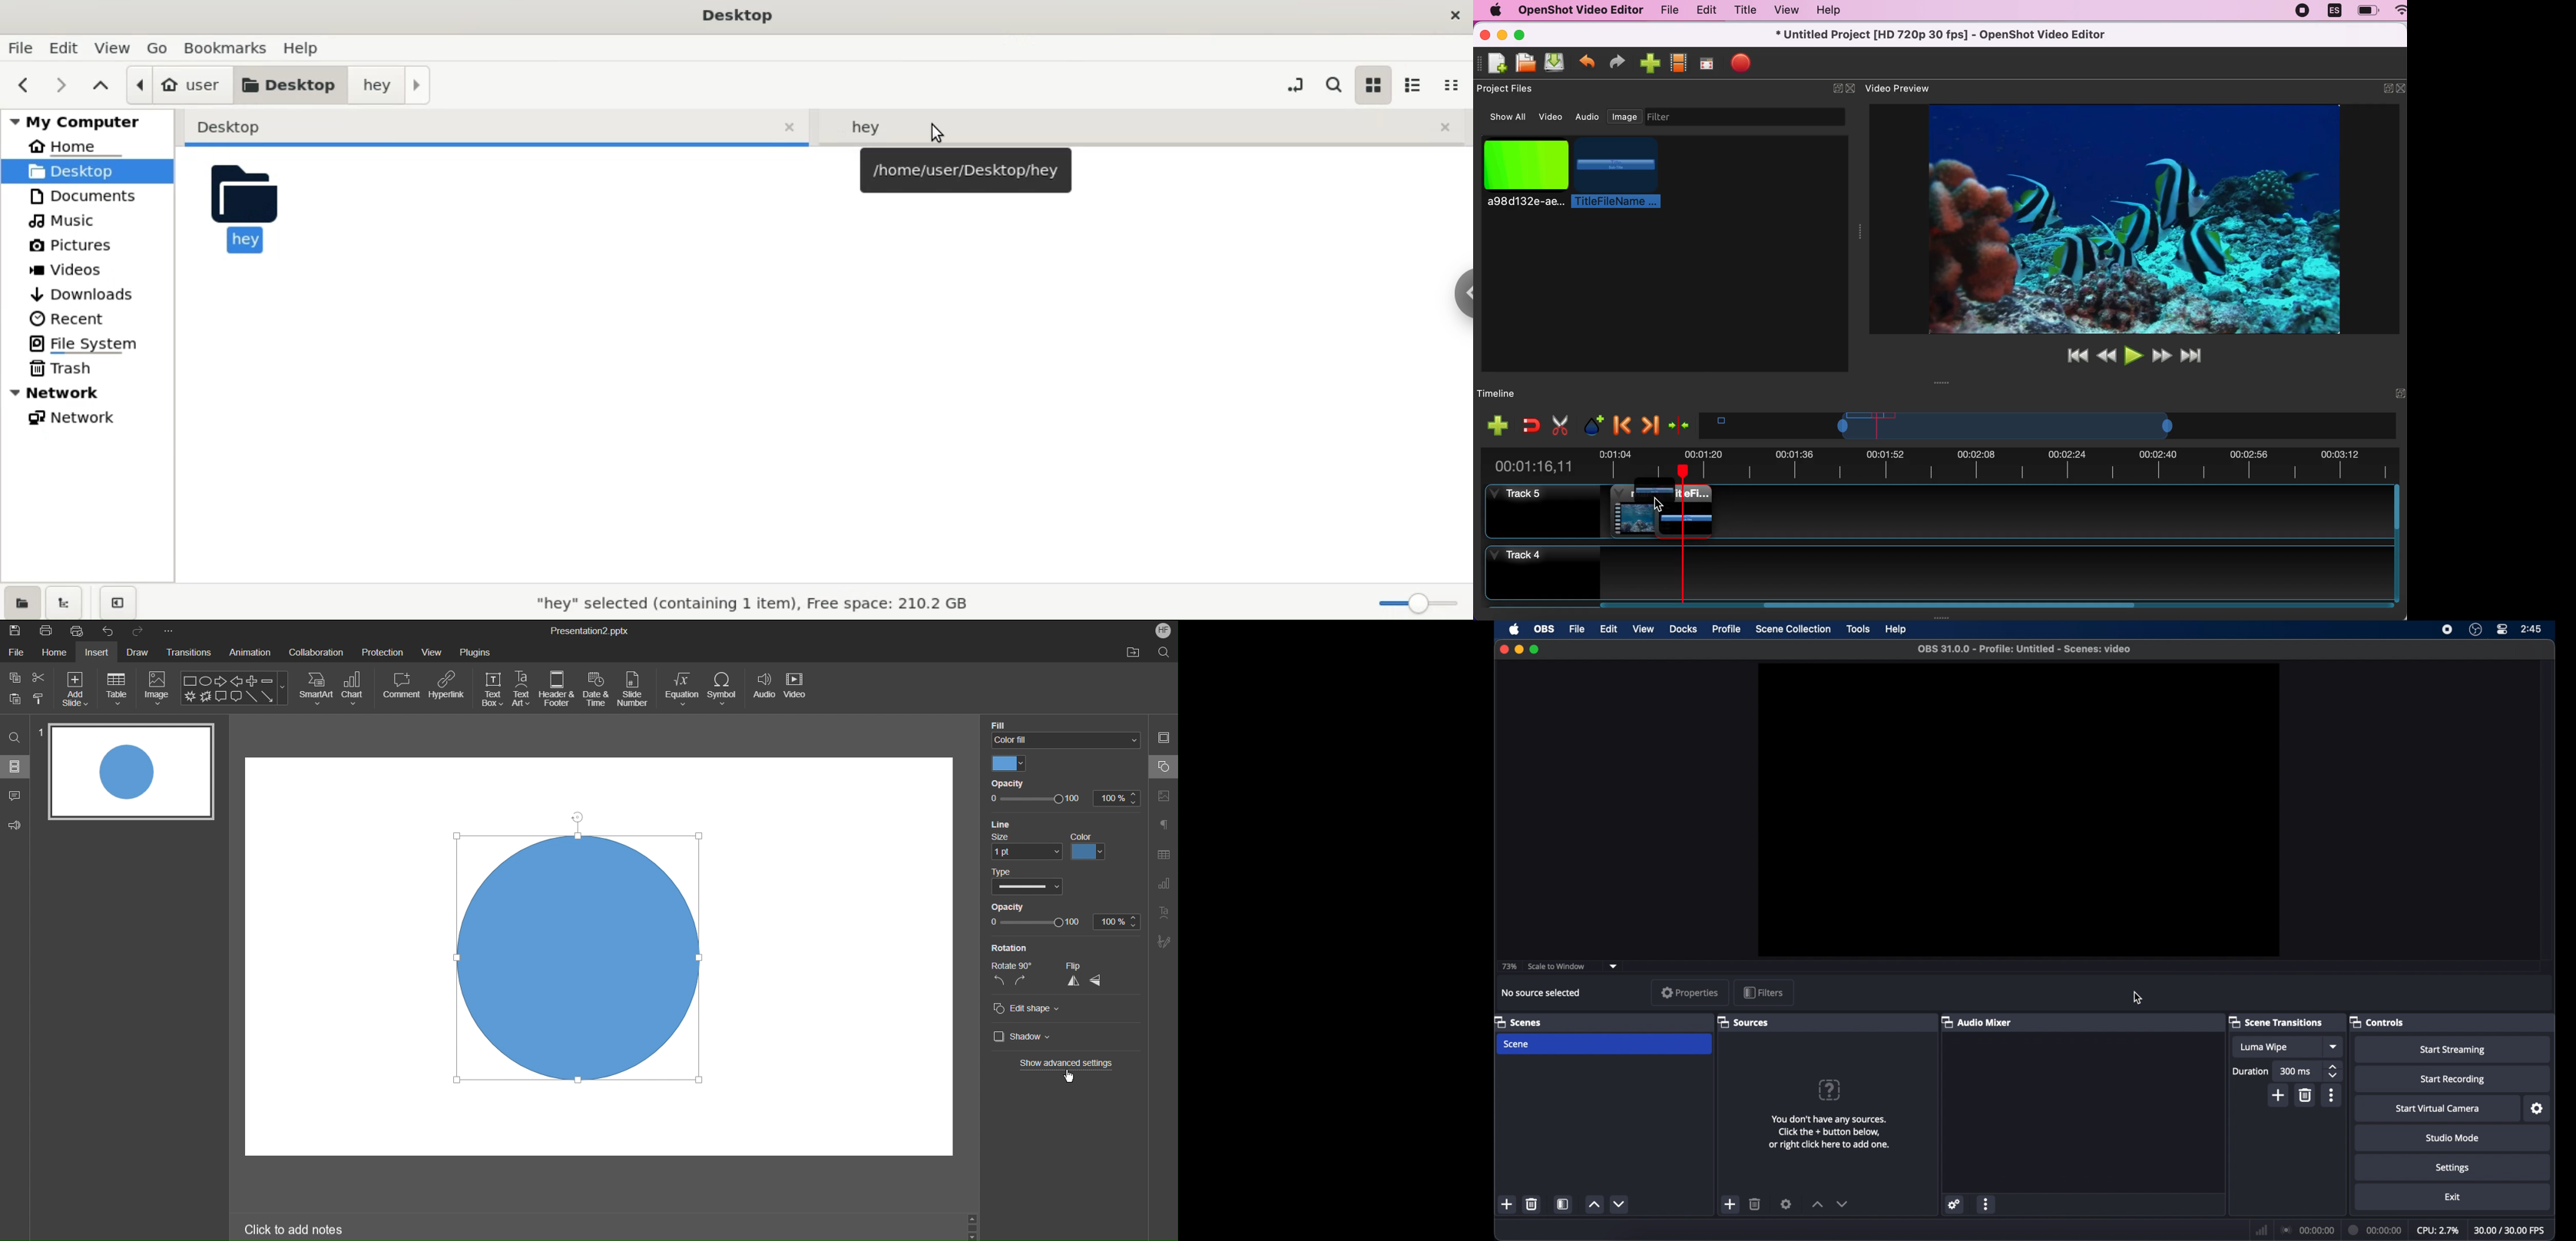  Describe the element at coordinates (1021, 981) in the screenshot. I see `right` at that location.